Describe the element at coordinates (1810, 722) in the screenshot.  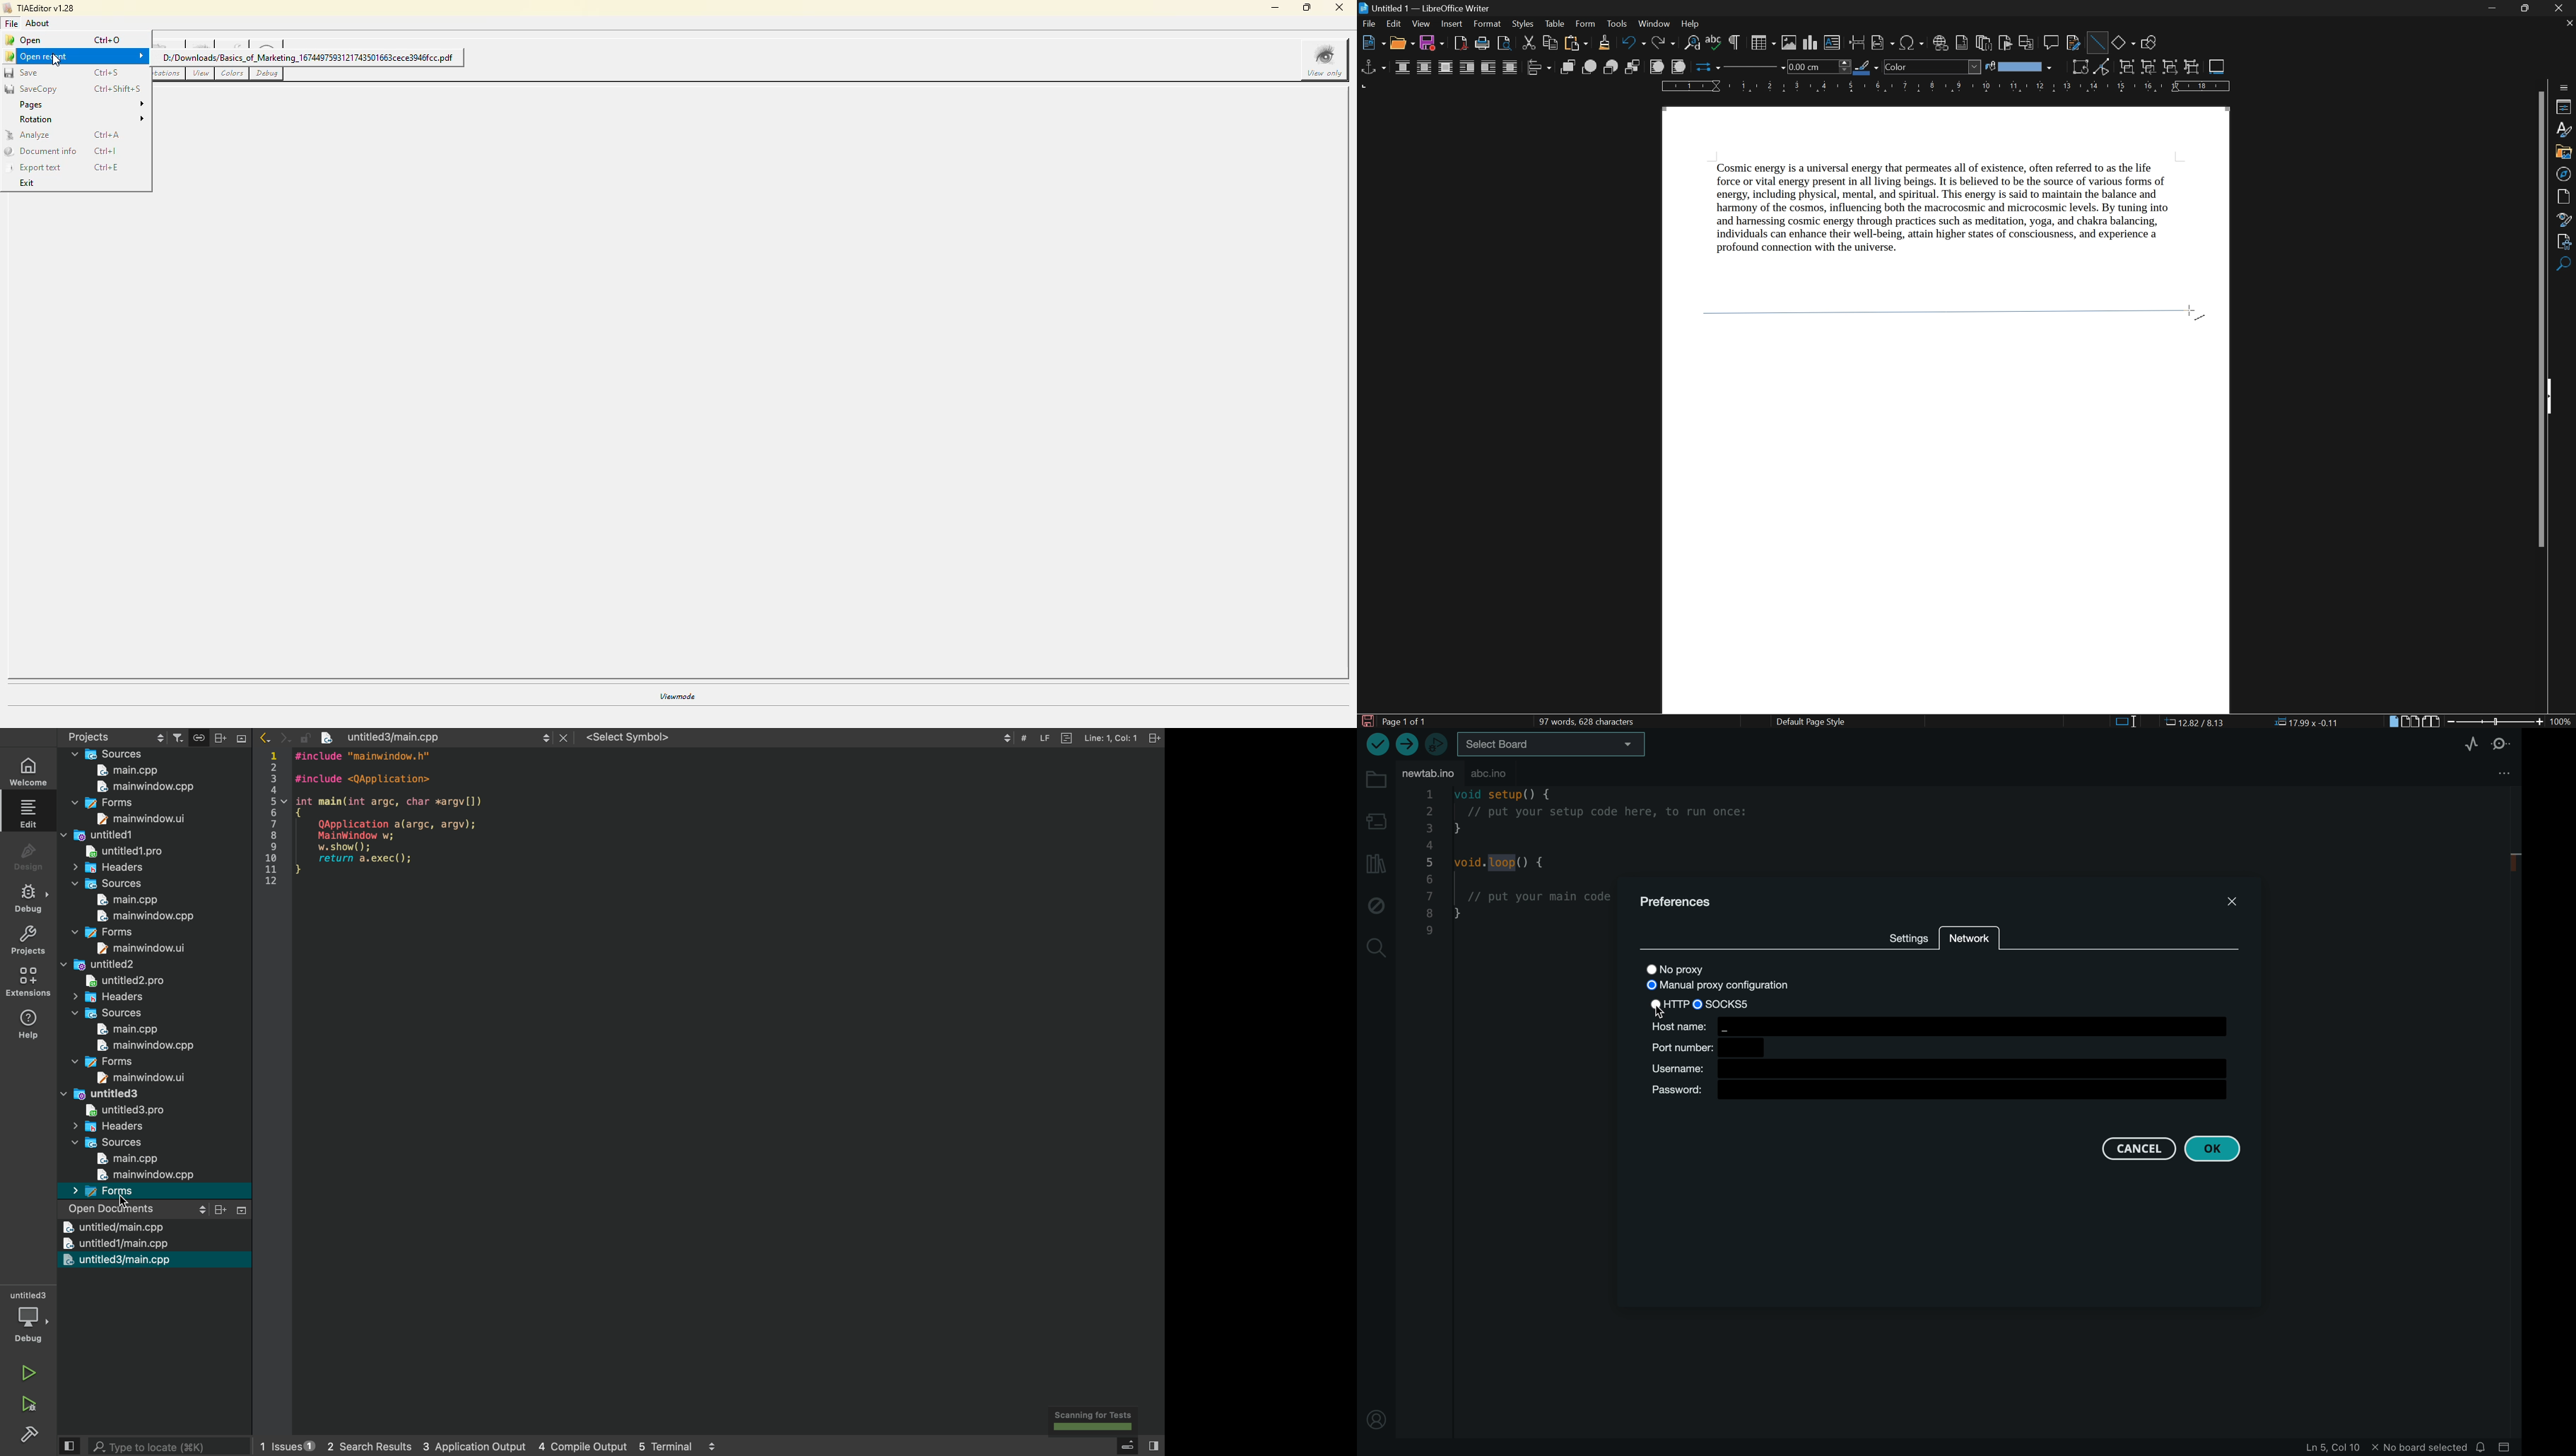
I see `default page style` at that location.